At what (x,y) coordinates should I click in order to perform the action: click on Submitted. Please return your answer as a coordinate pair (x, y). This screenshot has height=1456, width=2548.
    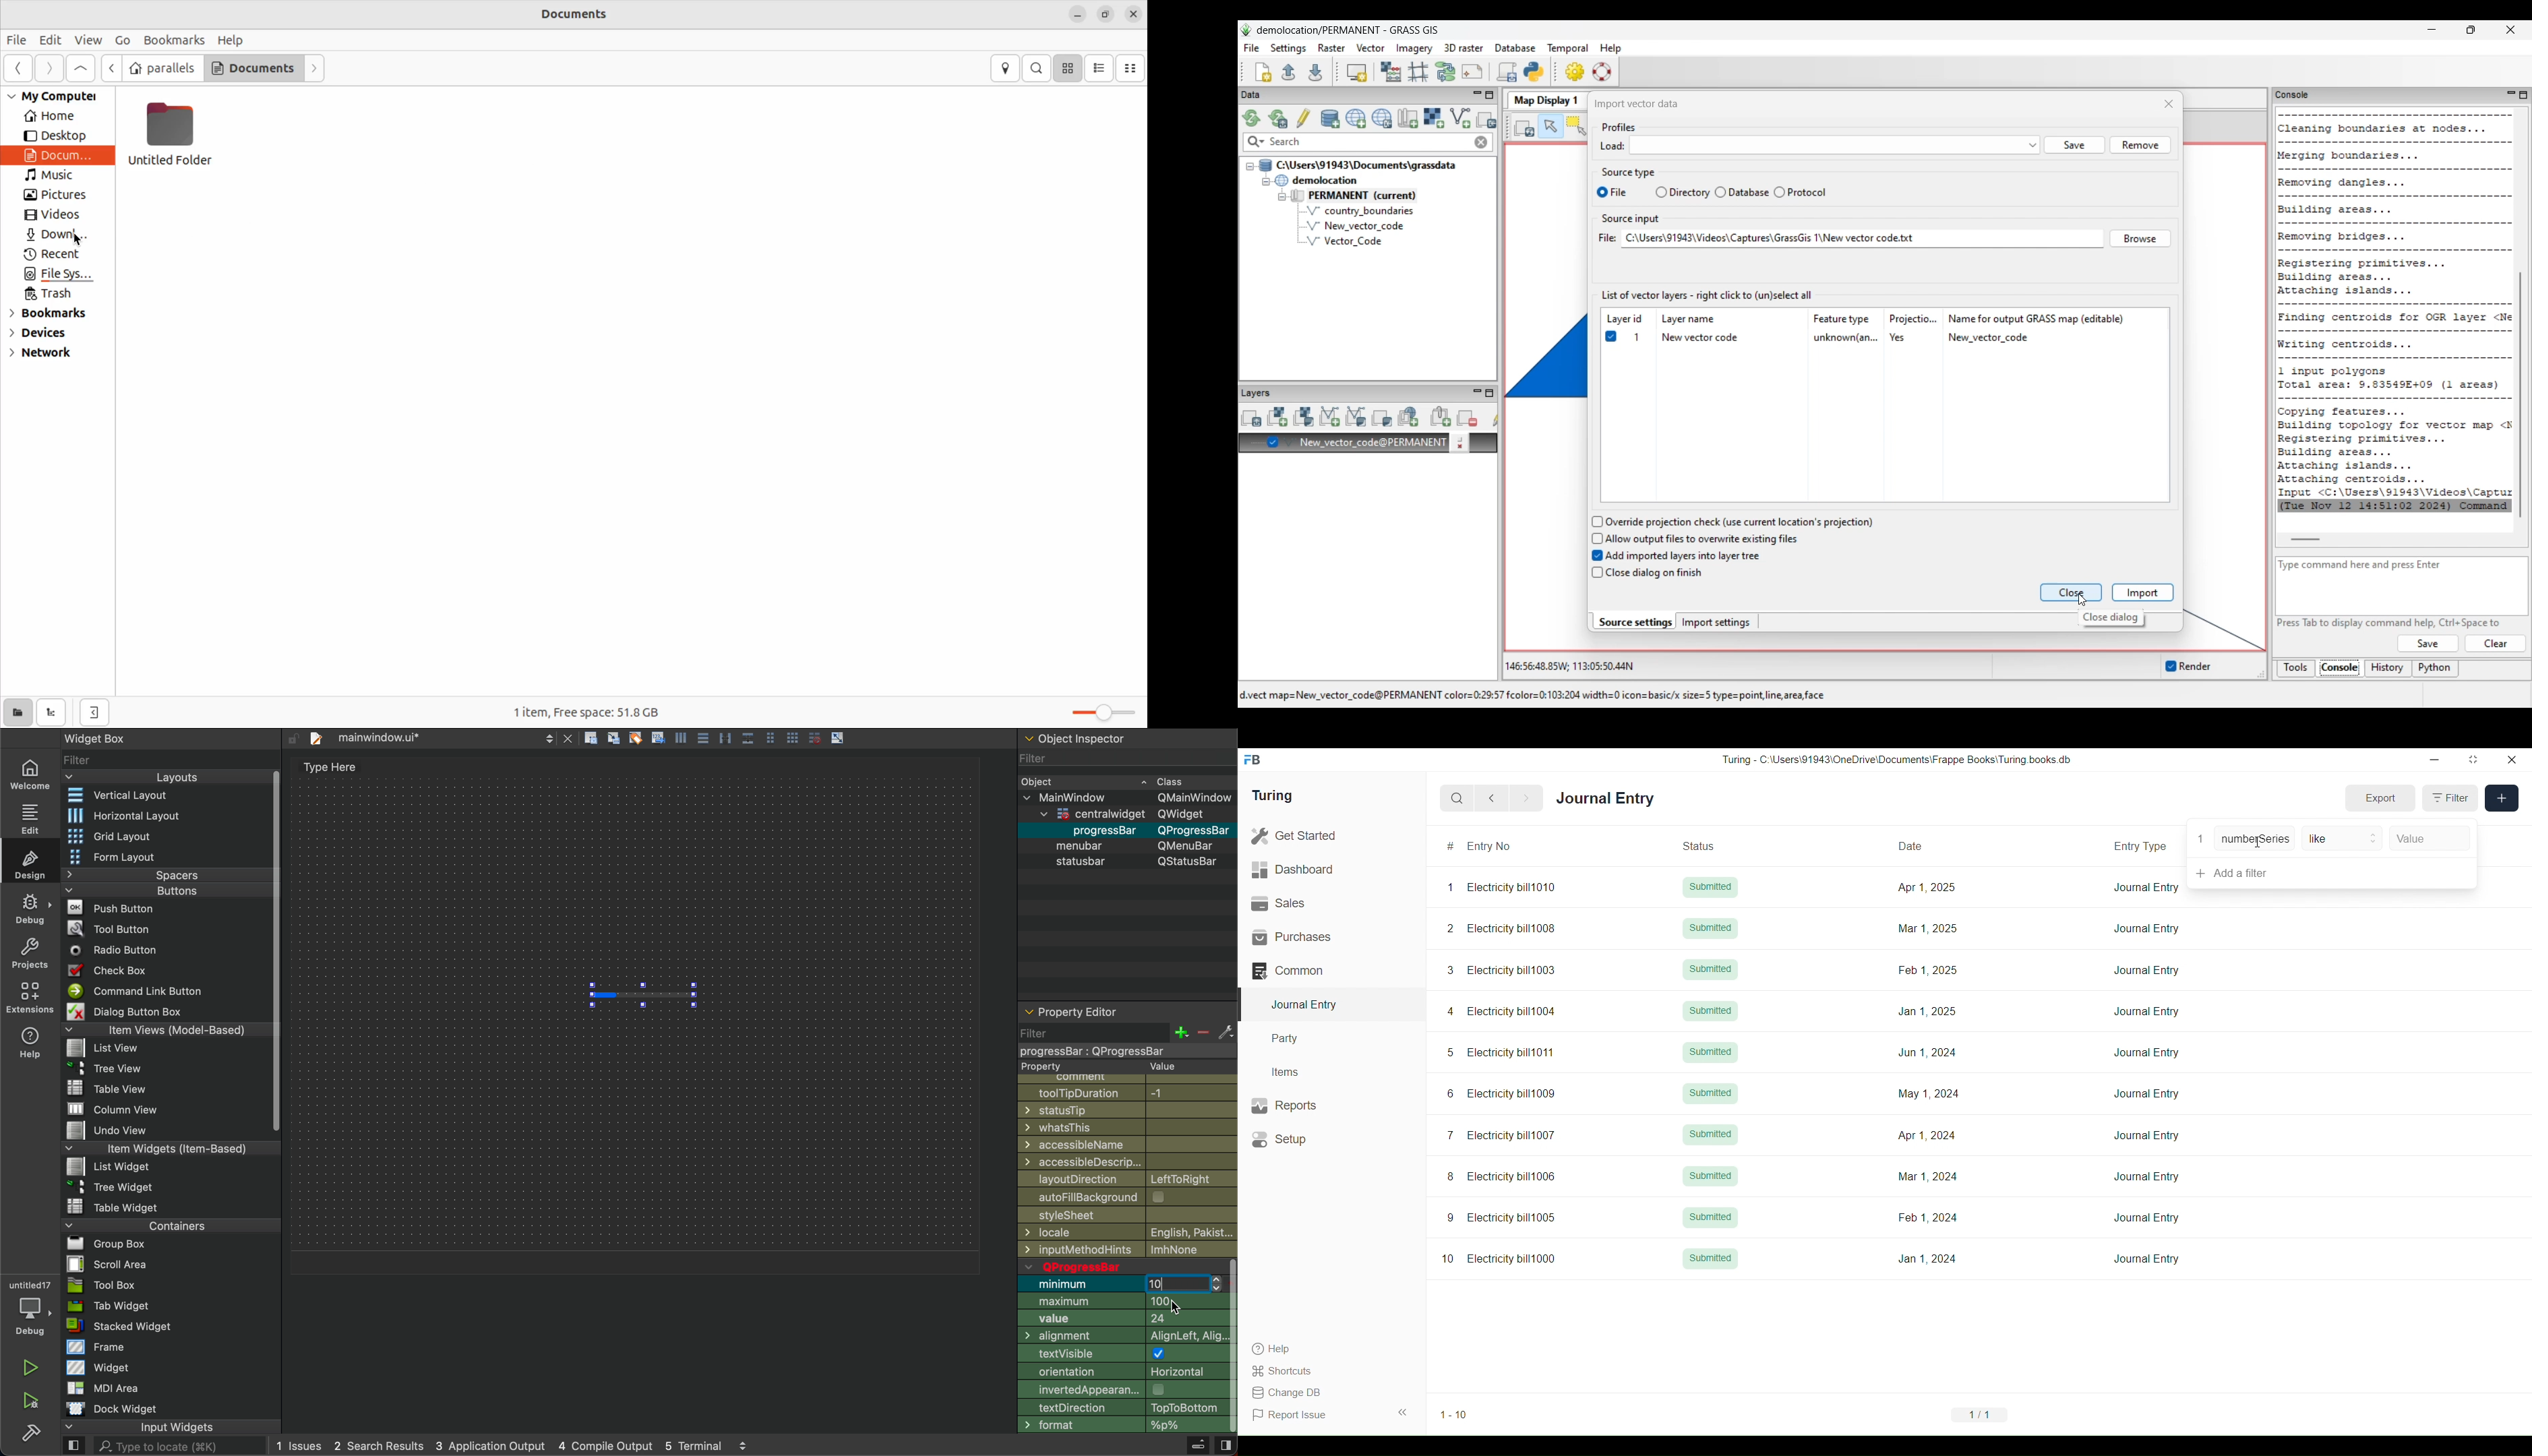
    Looking at the image, I should click on (1711, 1258).